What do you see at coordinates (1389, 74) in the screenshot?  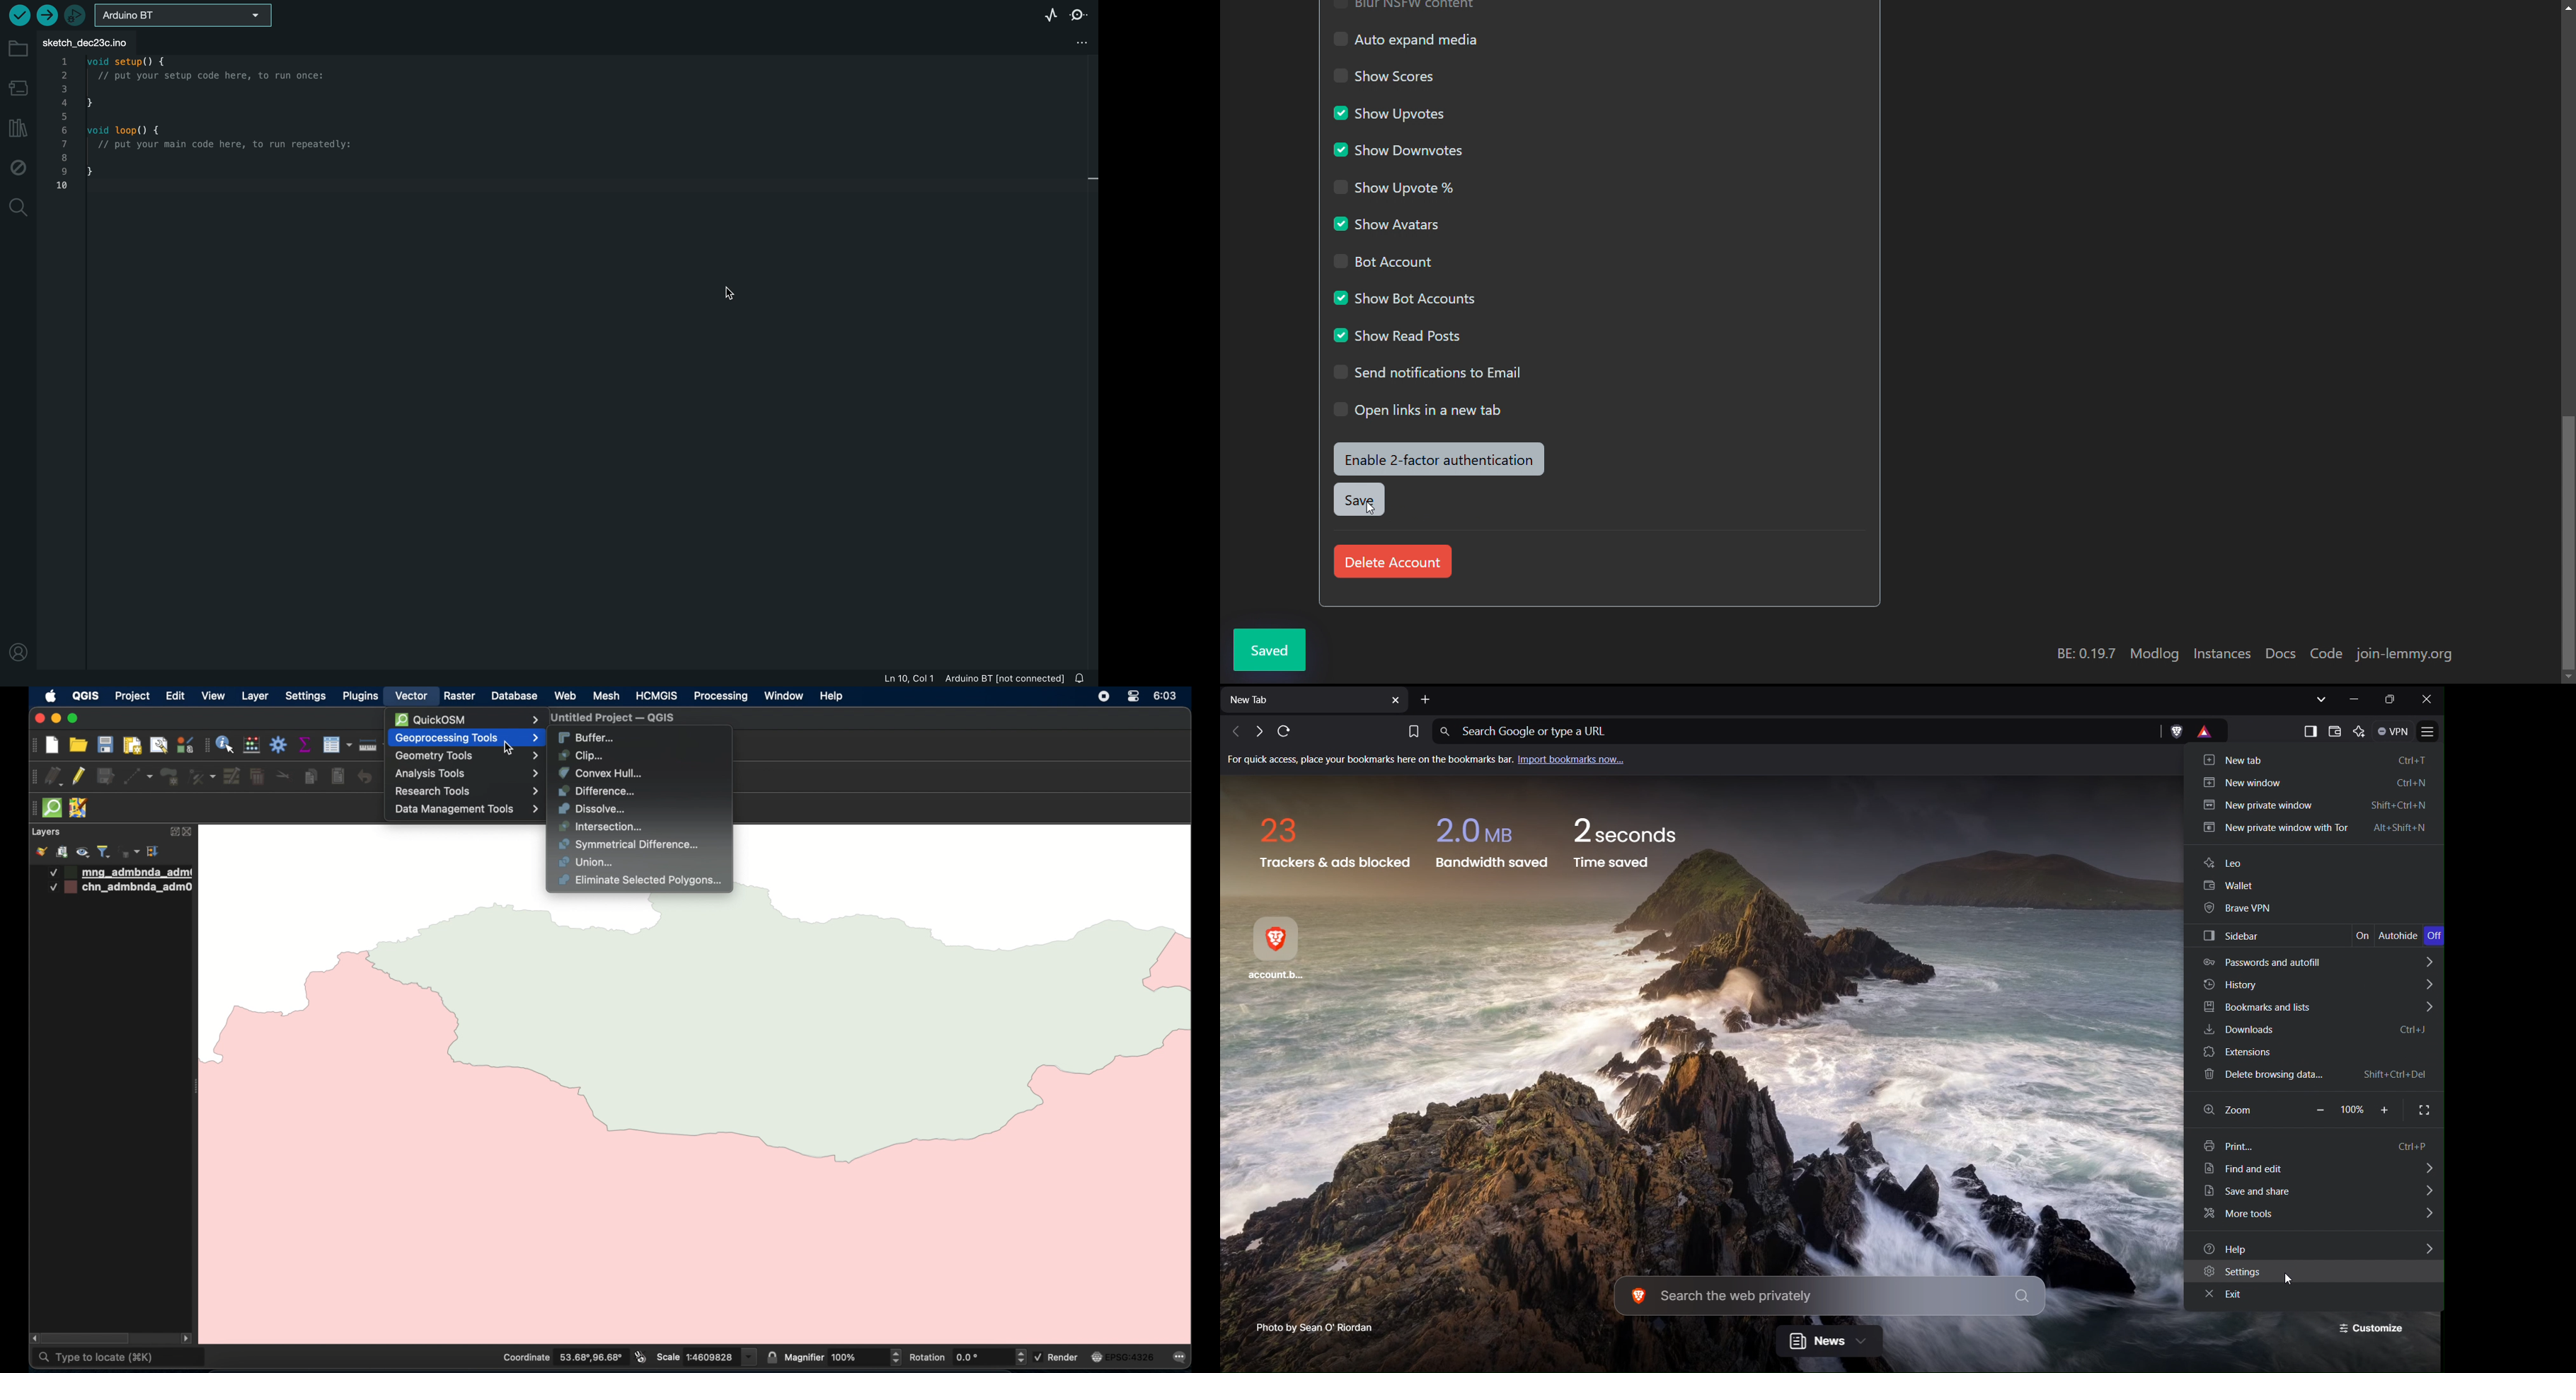 I see `show scores` at bounding box center [1389, 74].